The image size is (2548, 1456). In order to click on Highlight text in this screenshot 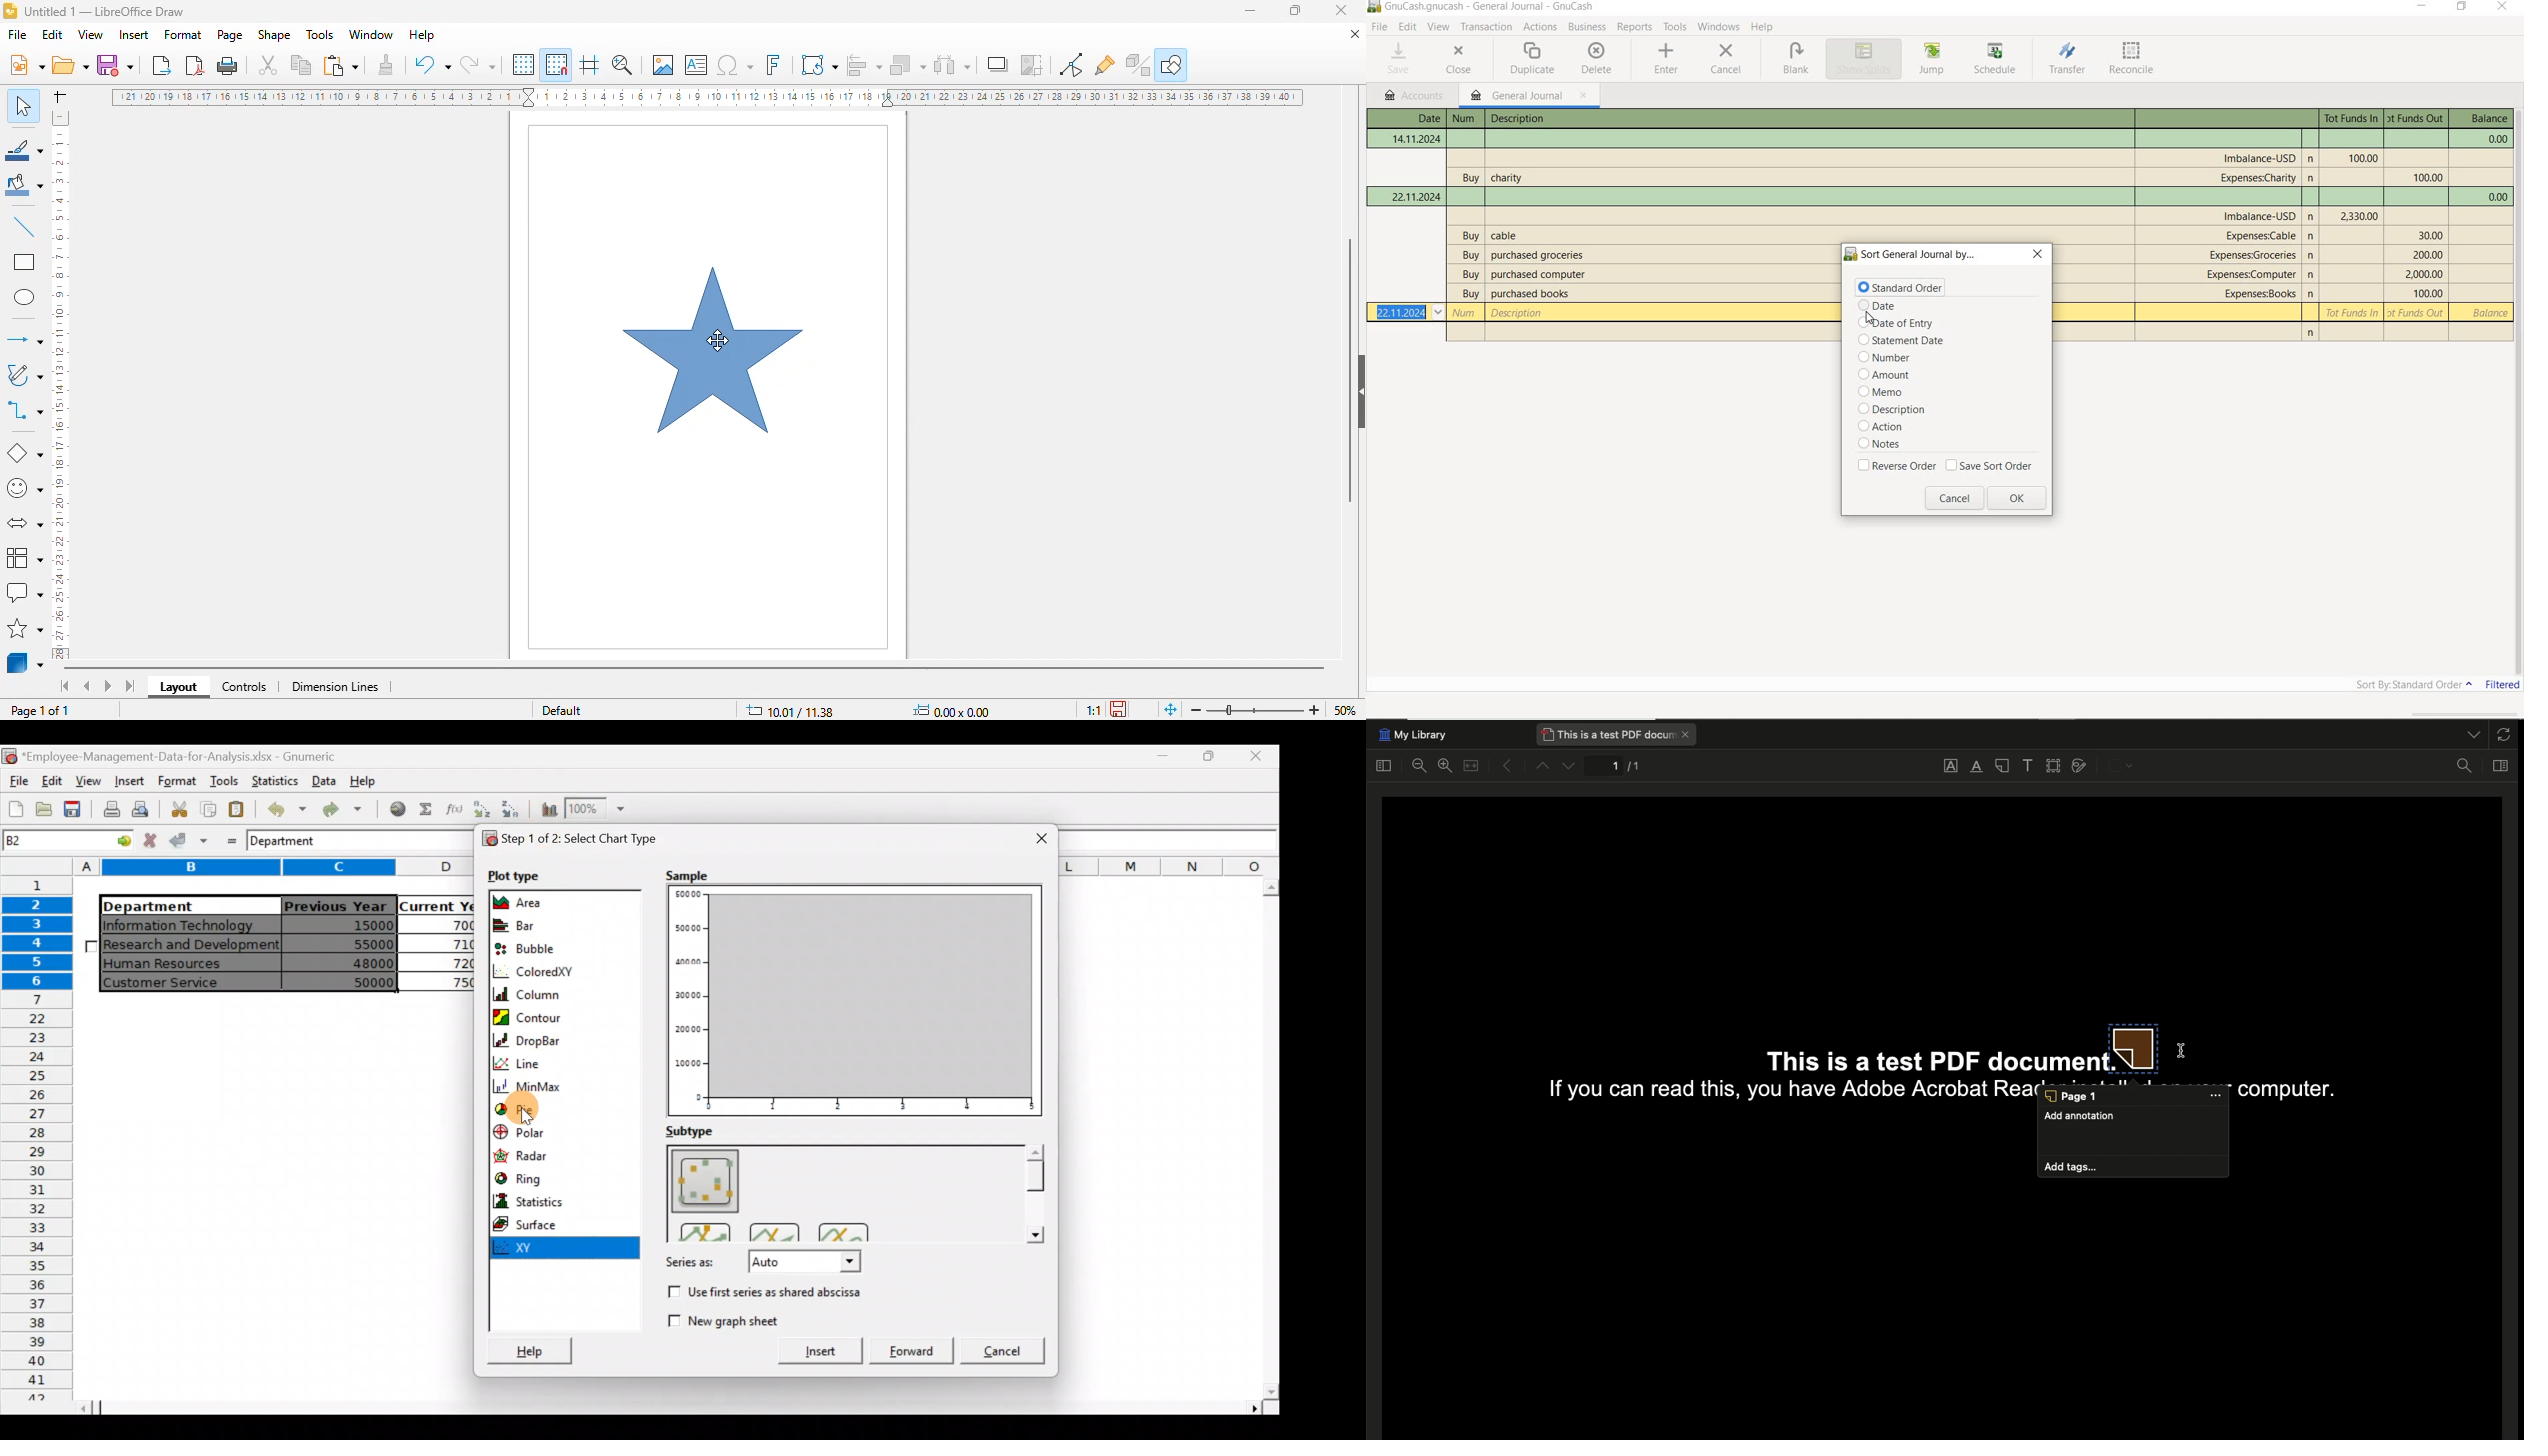, I will do `click(1976, 767)`.